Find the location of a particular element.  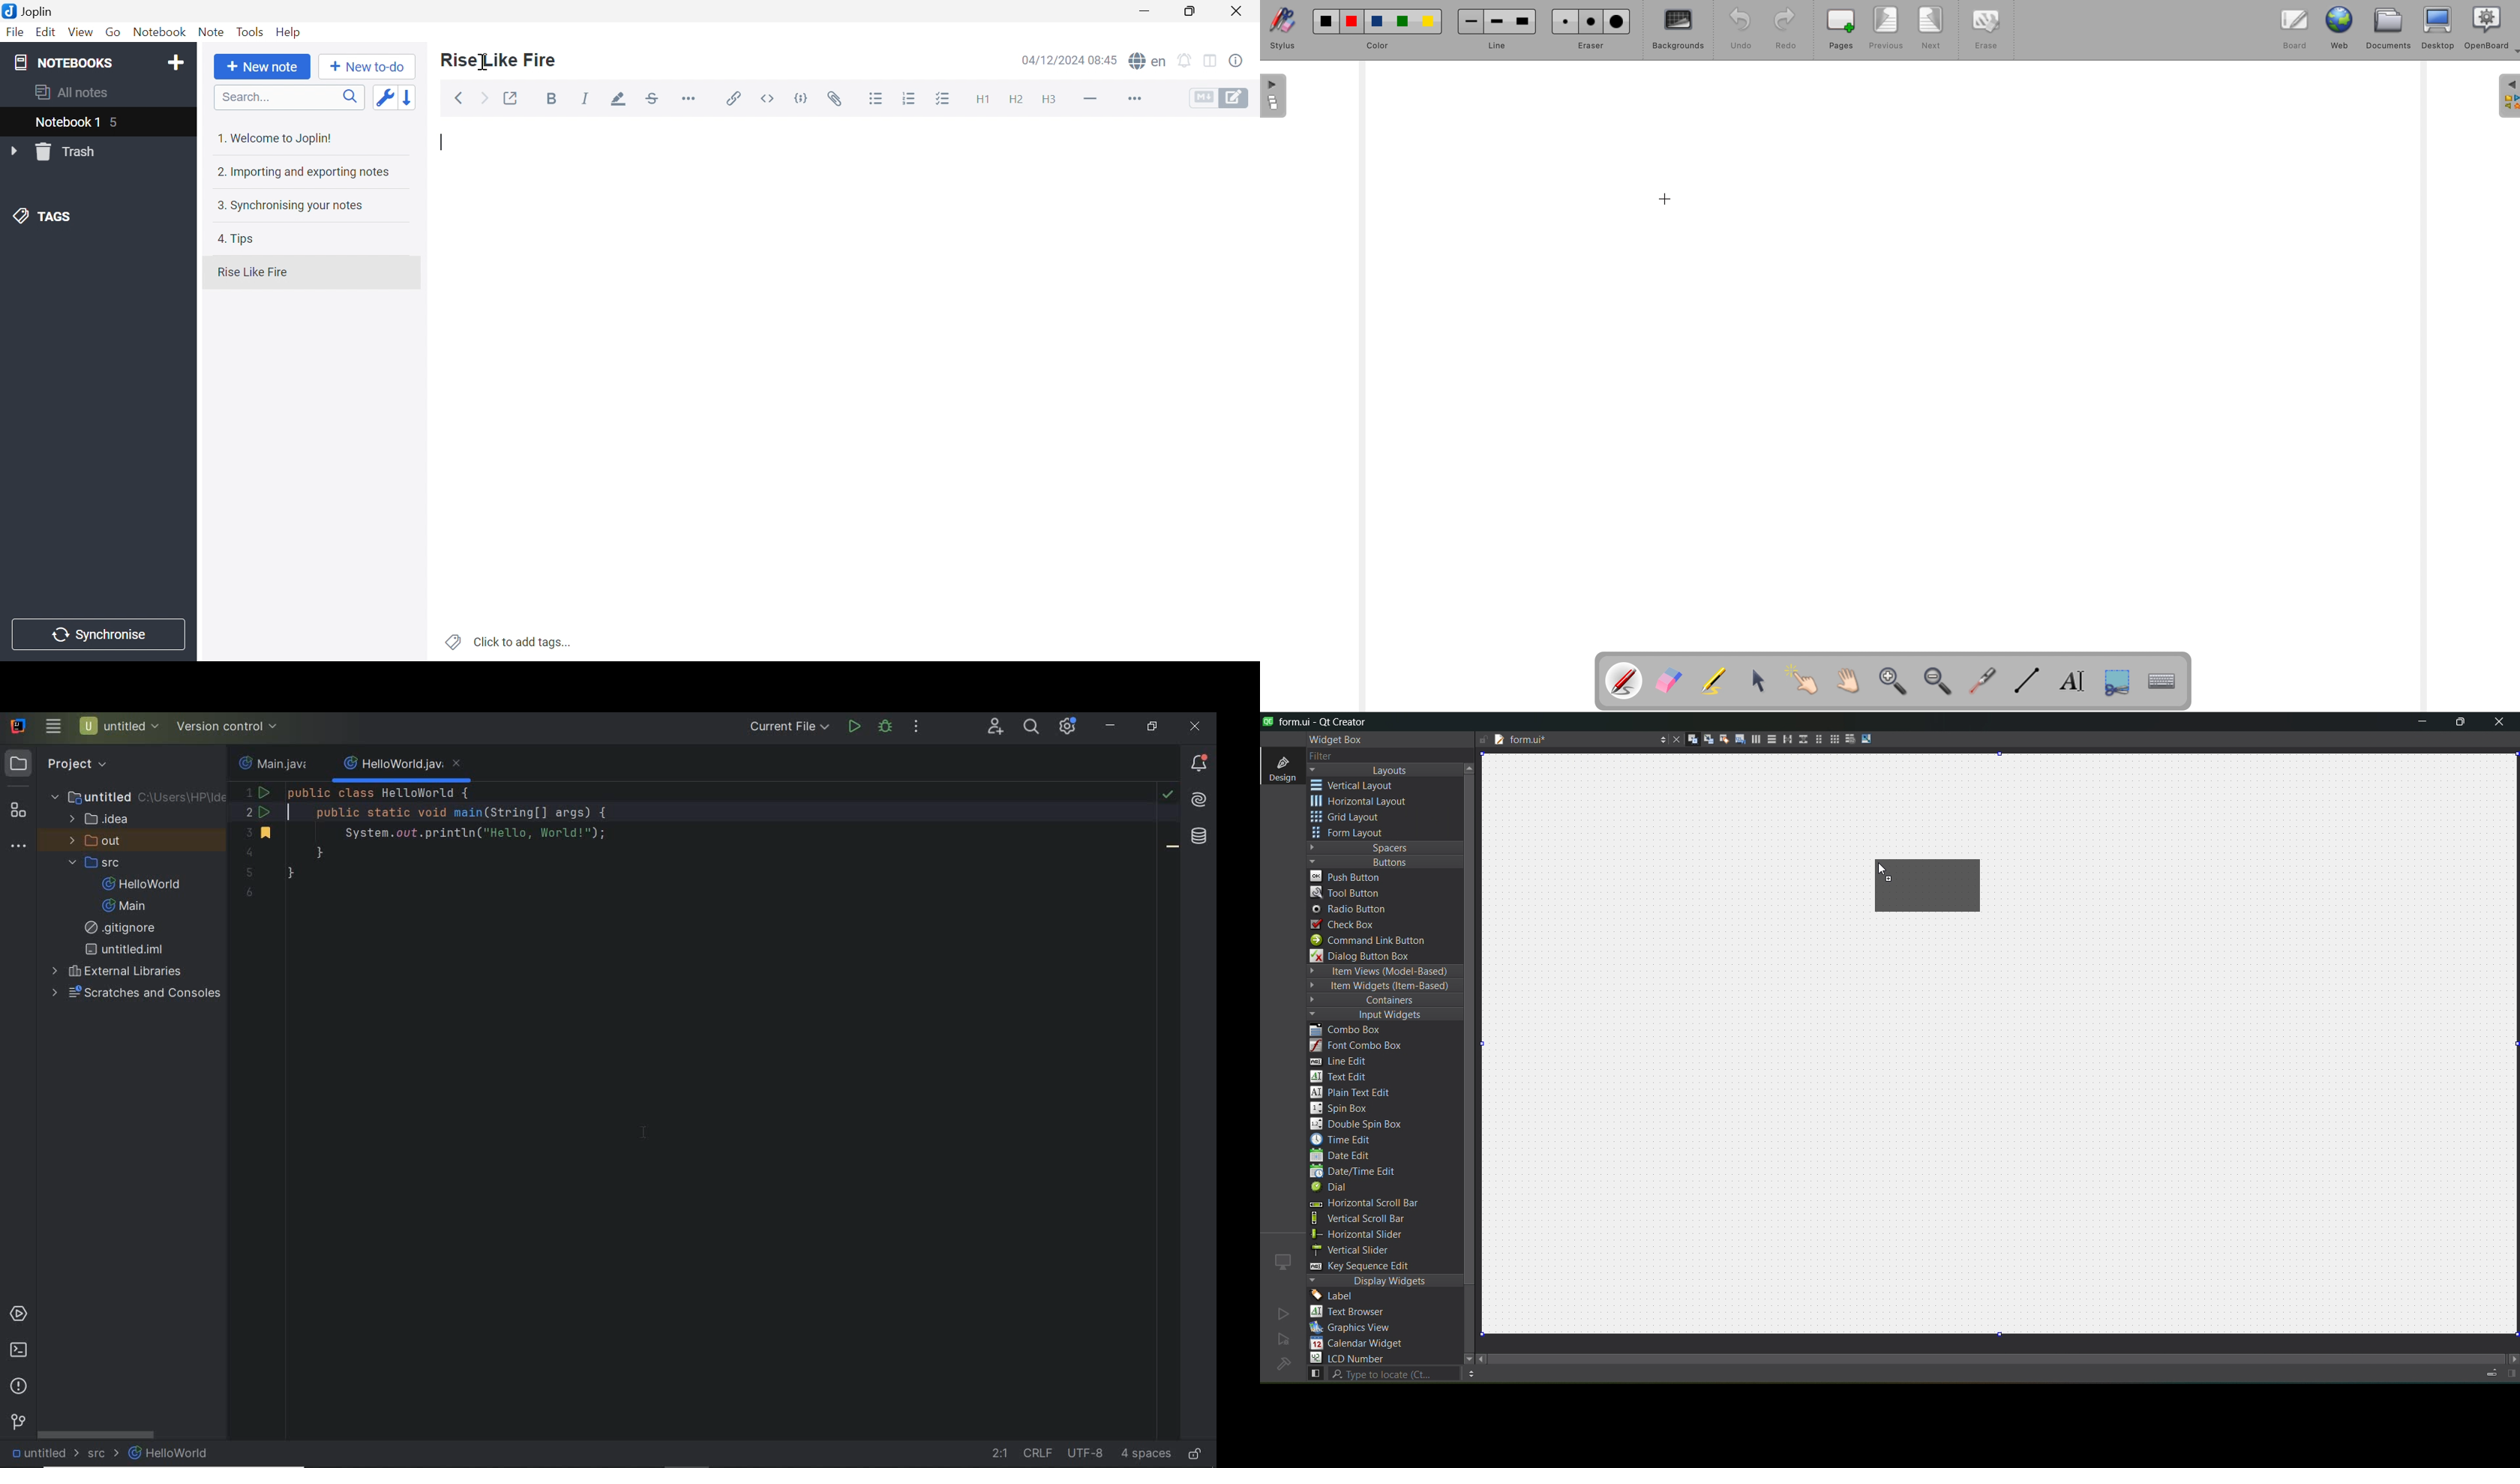

Toggle Editors is located at coordinates (1215, 100).